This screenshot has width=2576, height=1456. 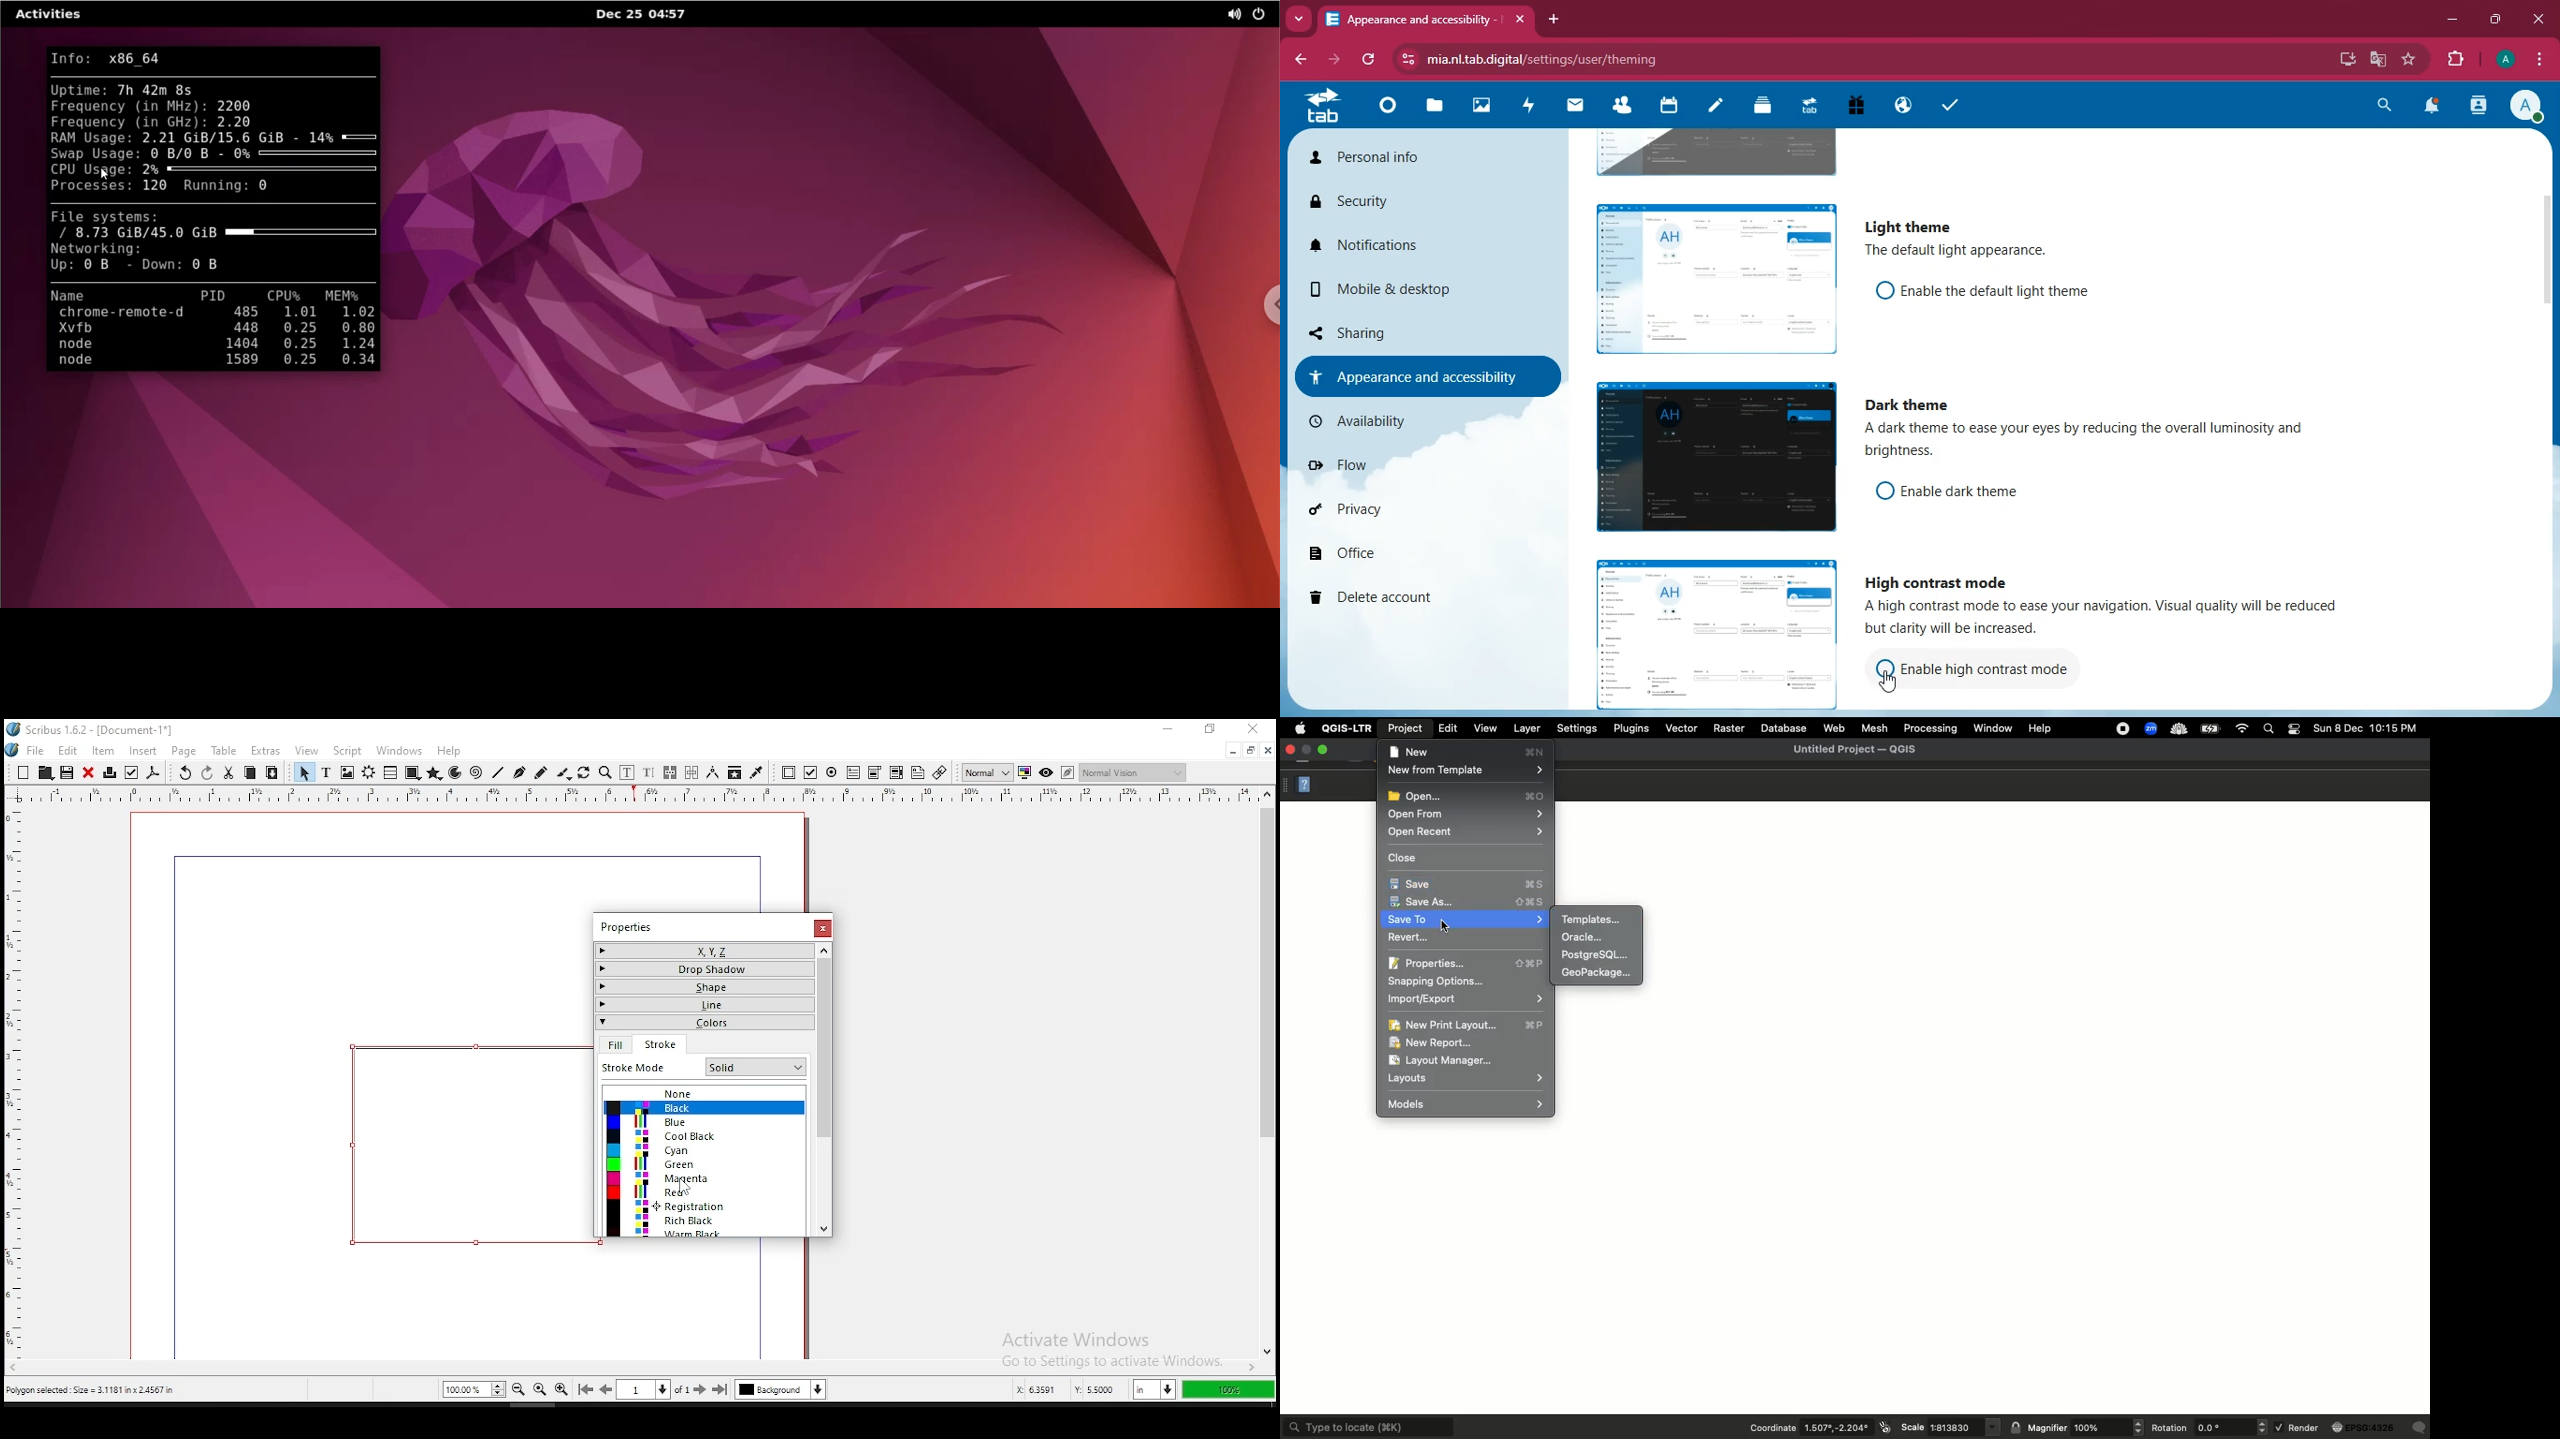 What do you see at coordinates (2458, 60) in the screenshot?
I see `extension` at bounding box center [2458, 60].